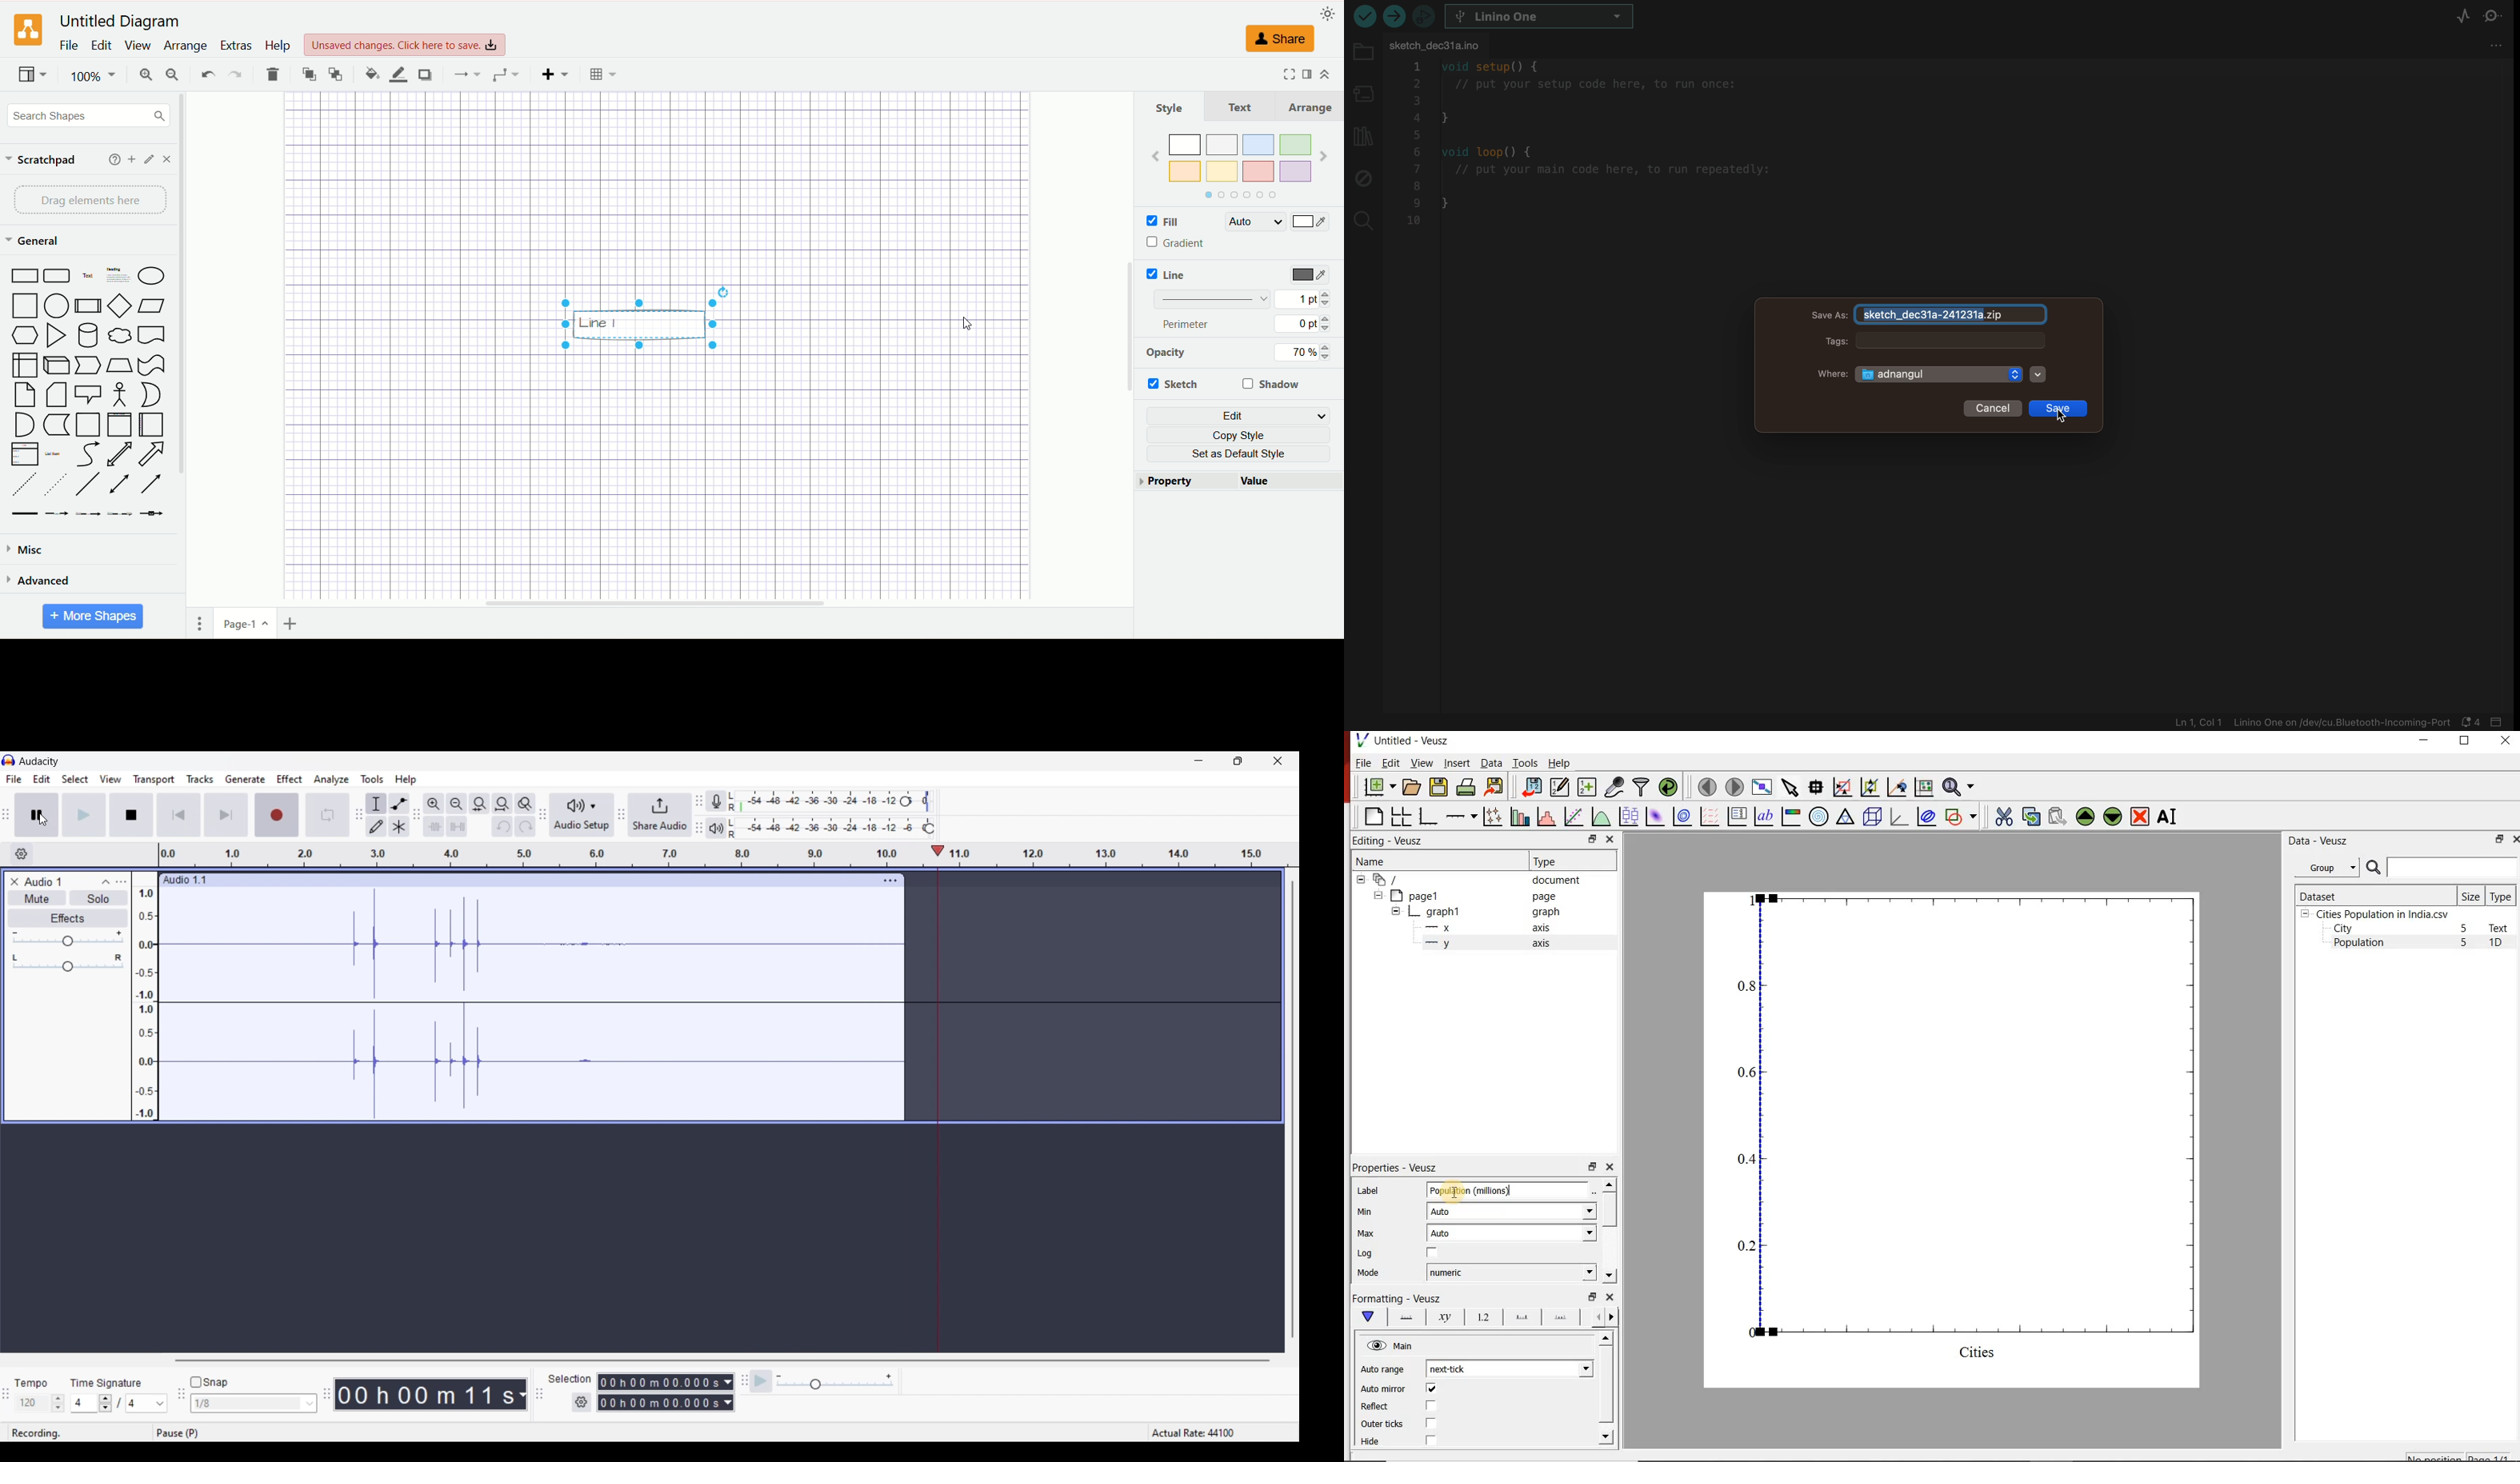 This screenshot has height=1484, width=2520. I want to click on toolbar, so click(8, 1394).